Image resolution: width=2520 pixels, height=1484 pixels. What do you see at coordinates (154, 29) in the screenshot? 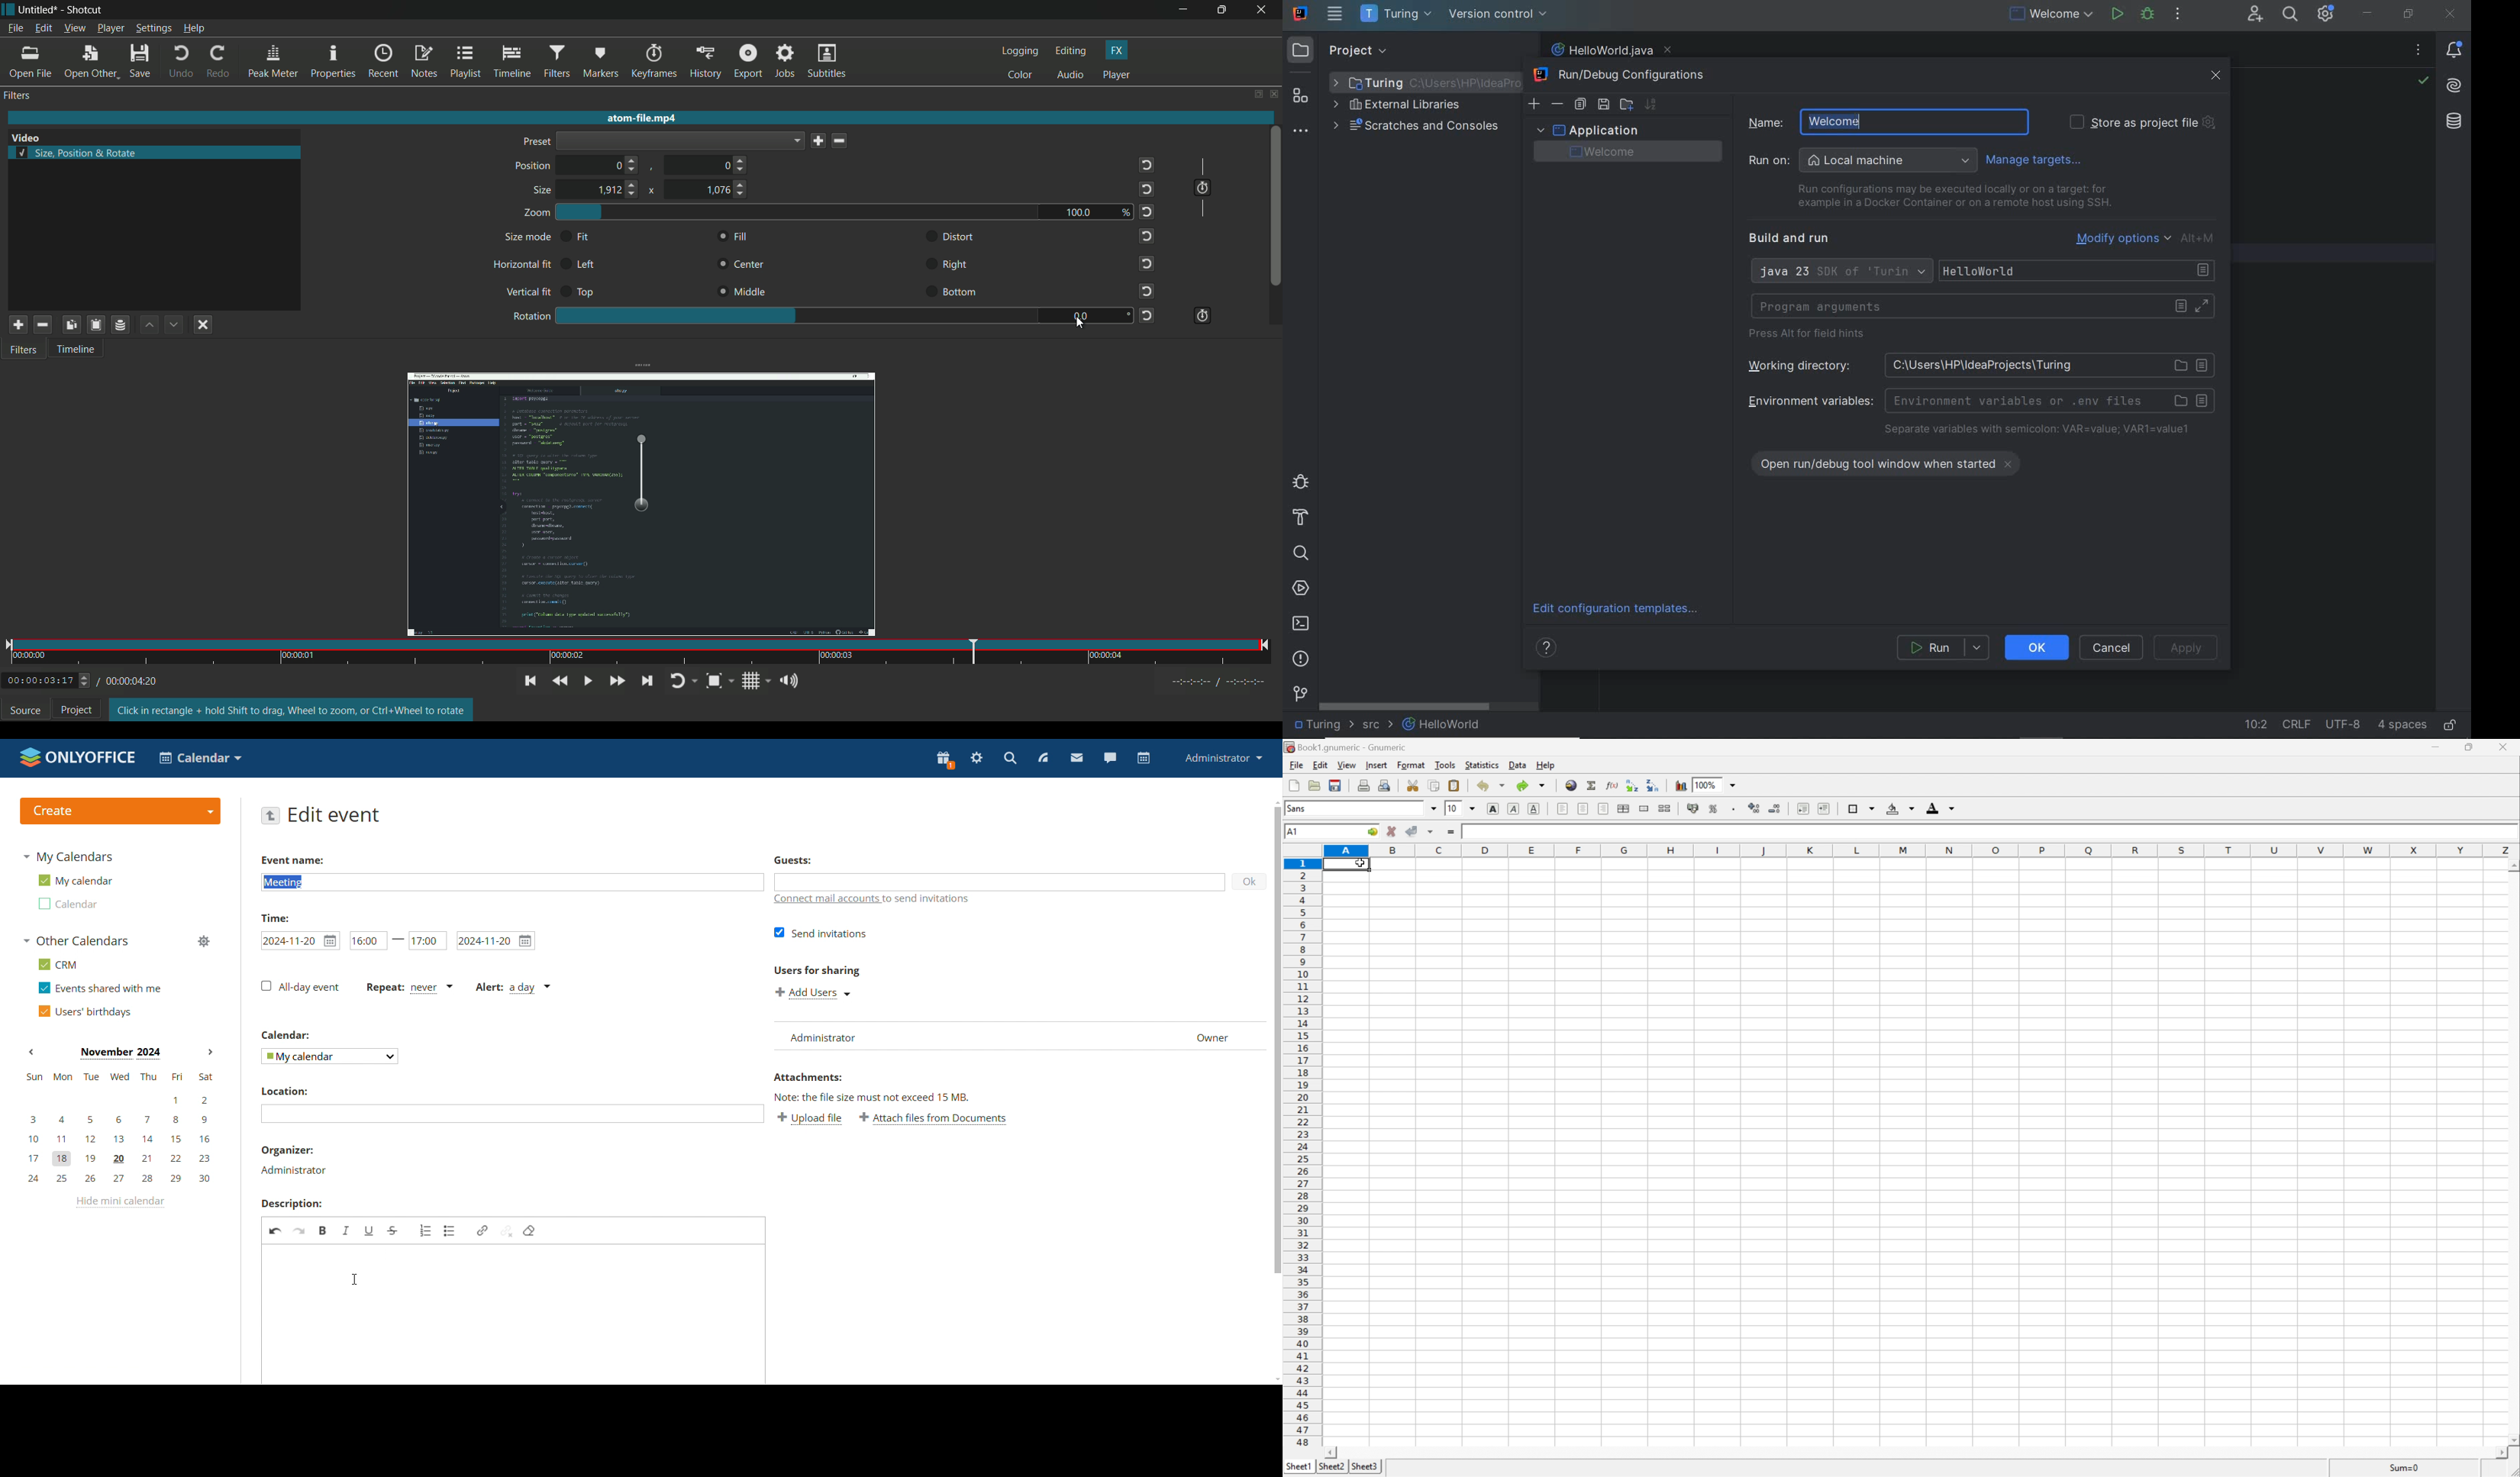
I see `settings menu` at bounding box center [154, 29].